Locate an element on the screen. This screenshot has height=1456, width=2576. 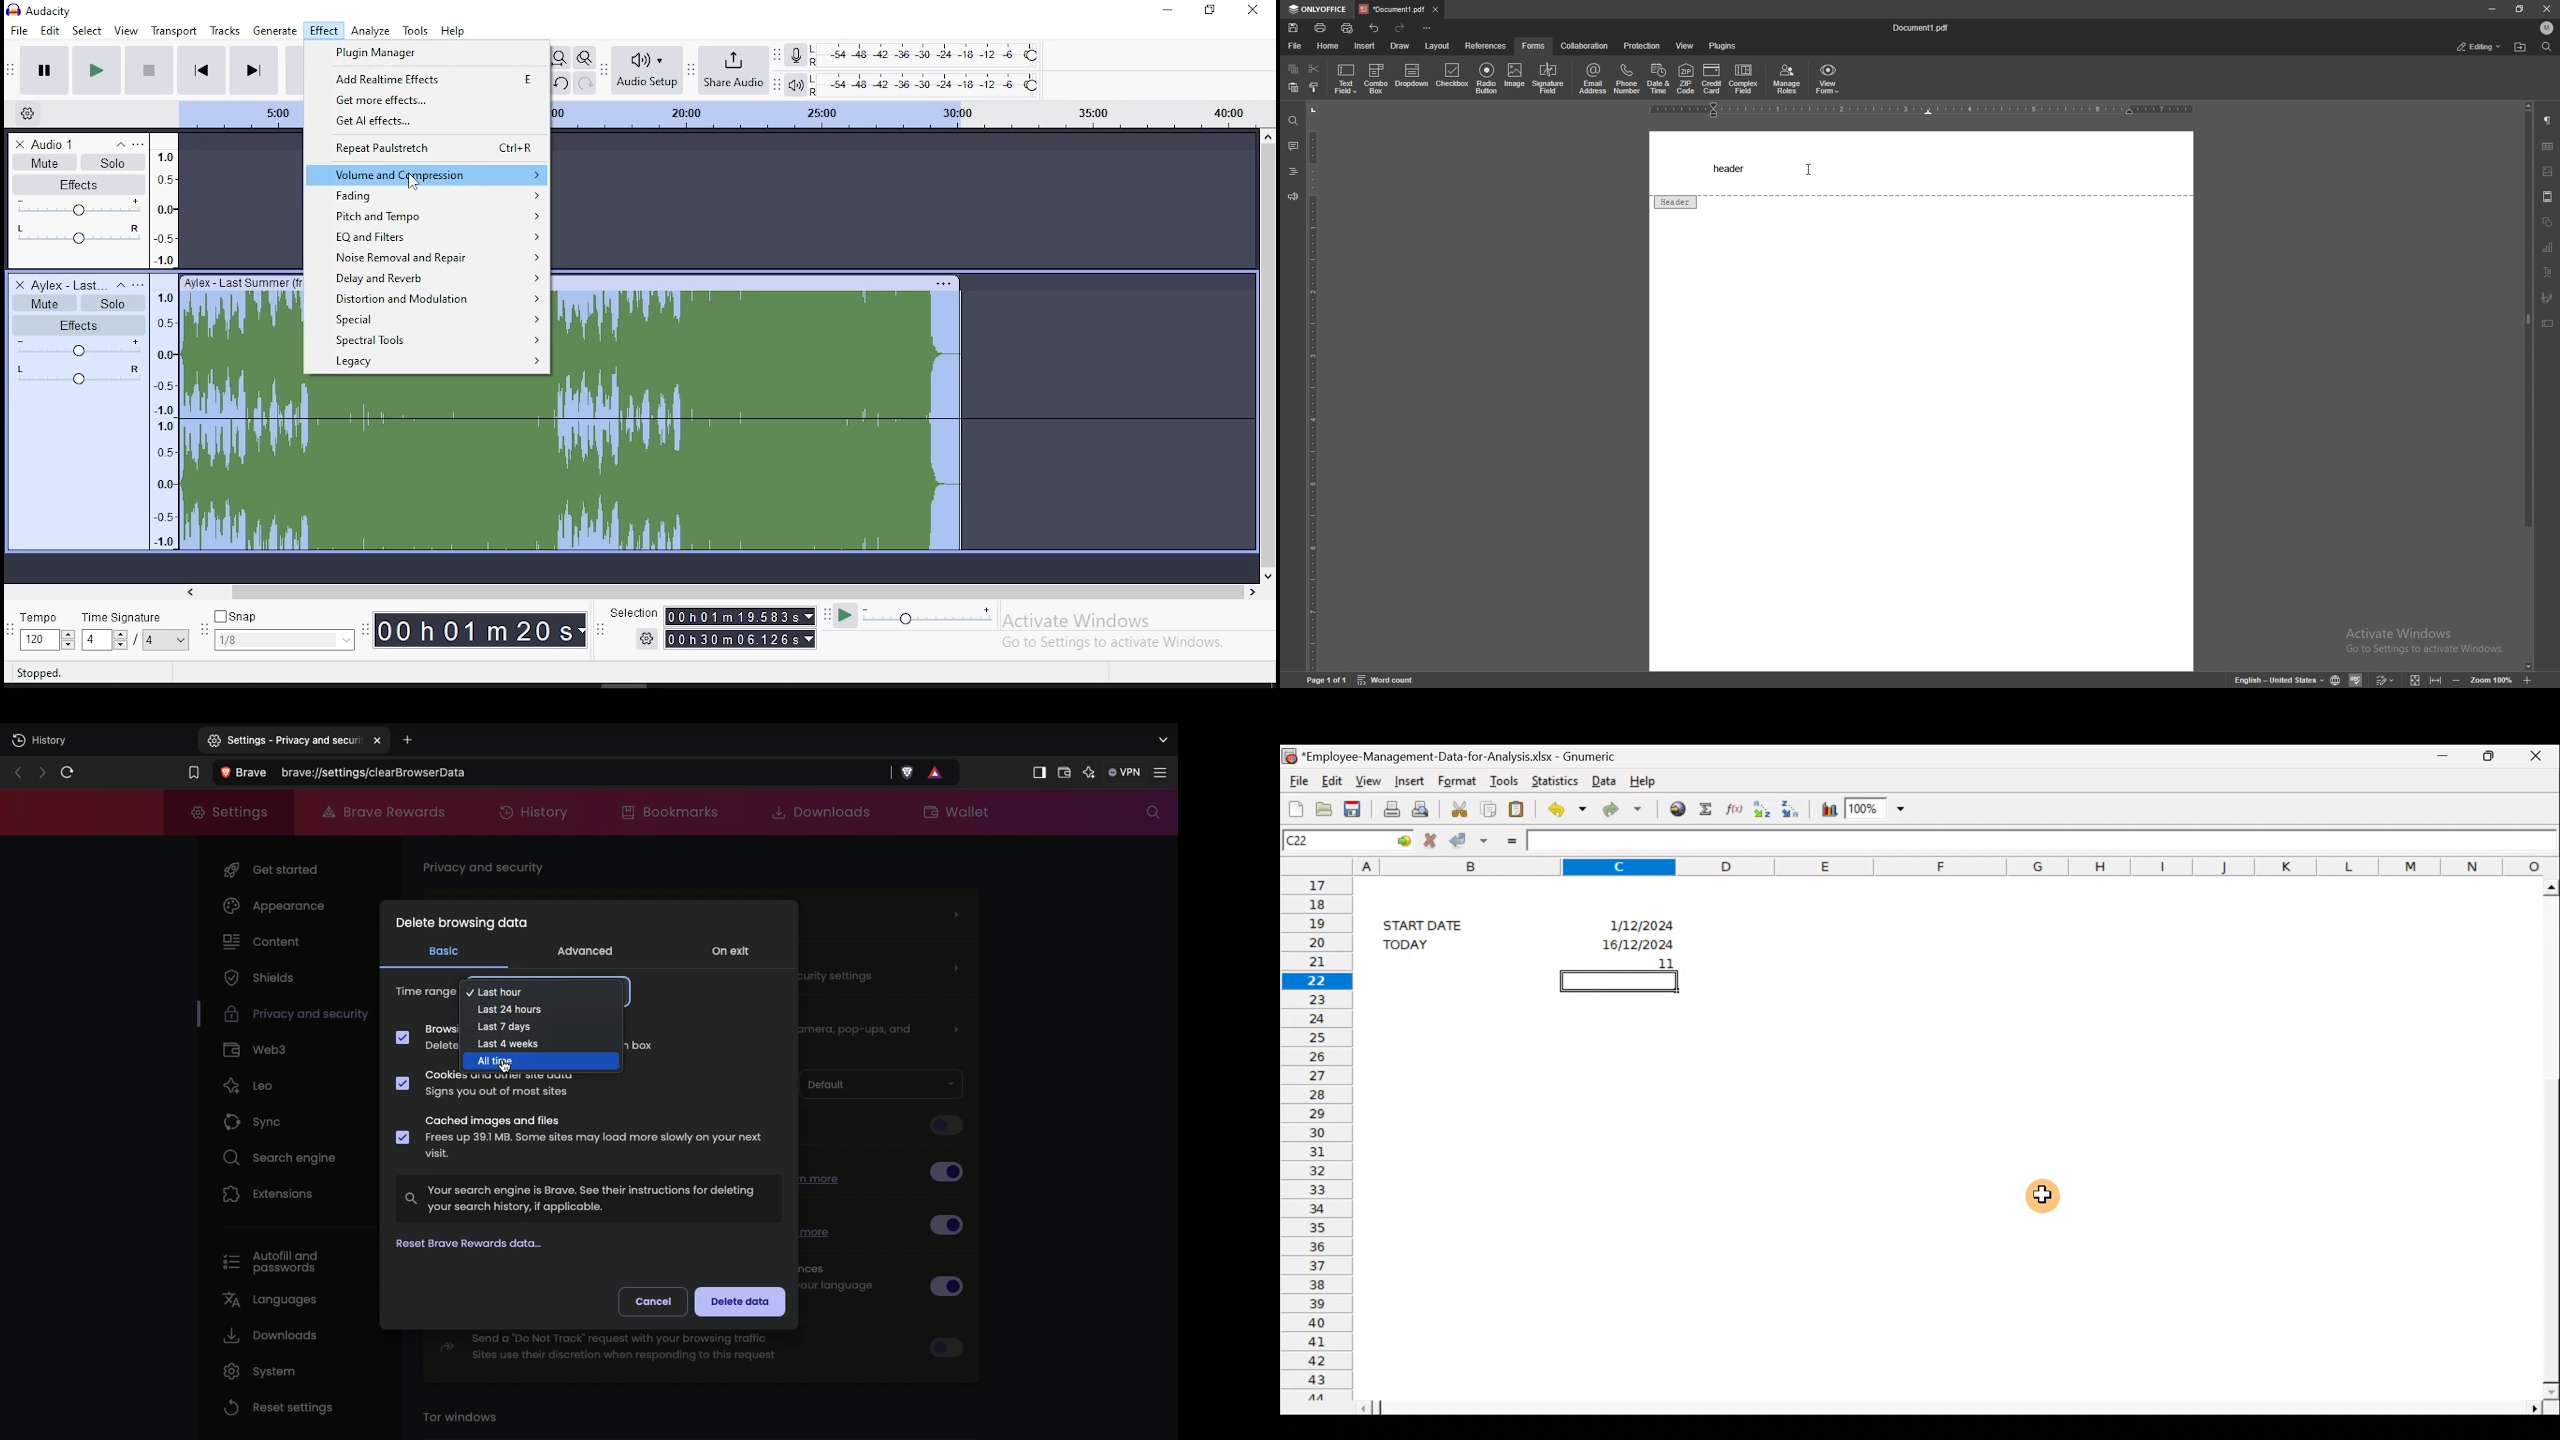
close tab is located at coordinates (1437, 9).